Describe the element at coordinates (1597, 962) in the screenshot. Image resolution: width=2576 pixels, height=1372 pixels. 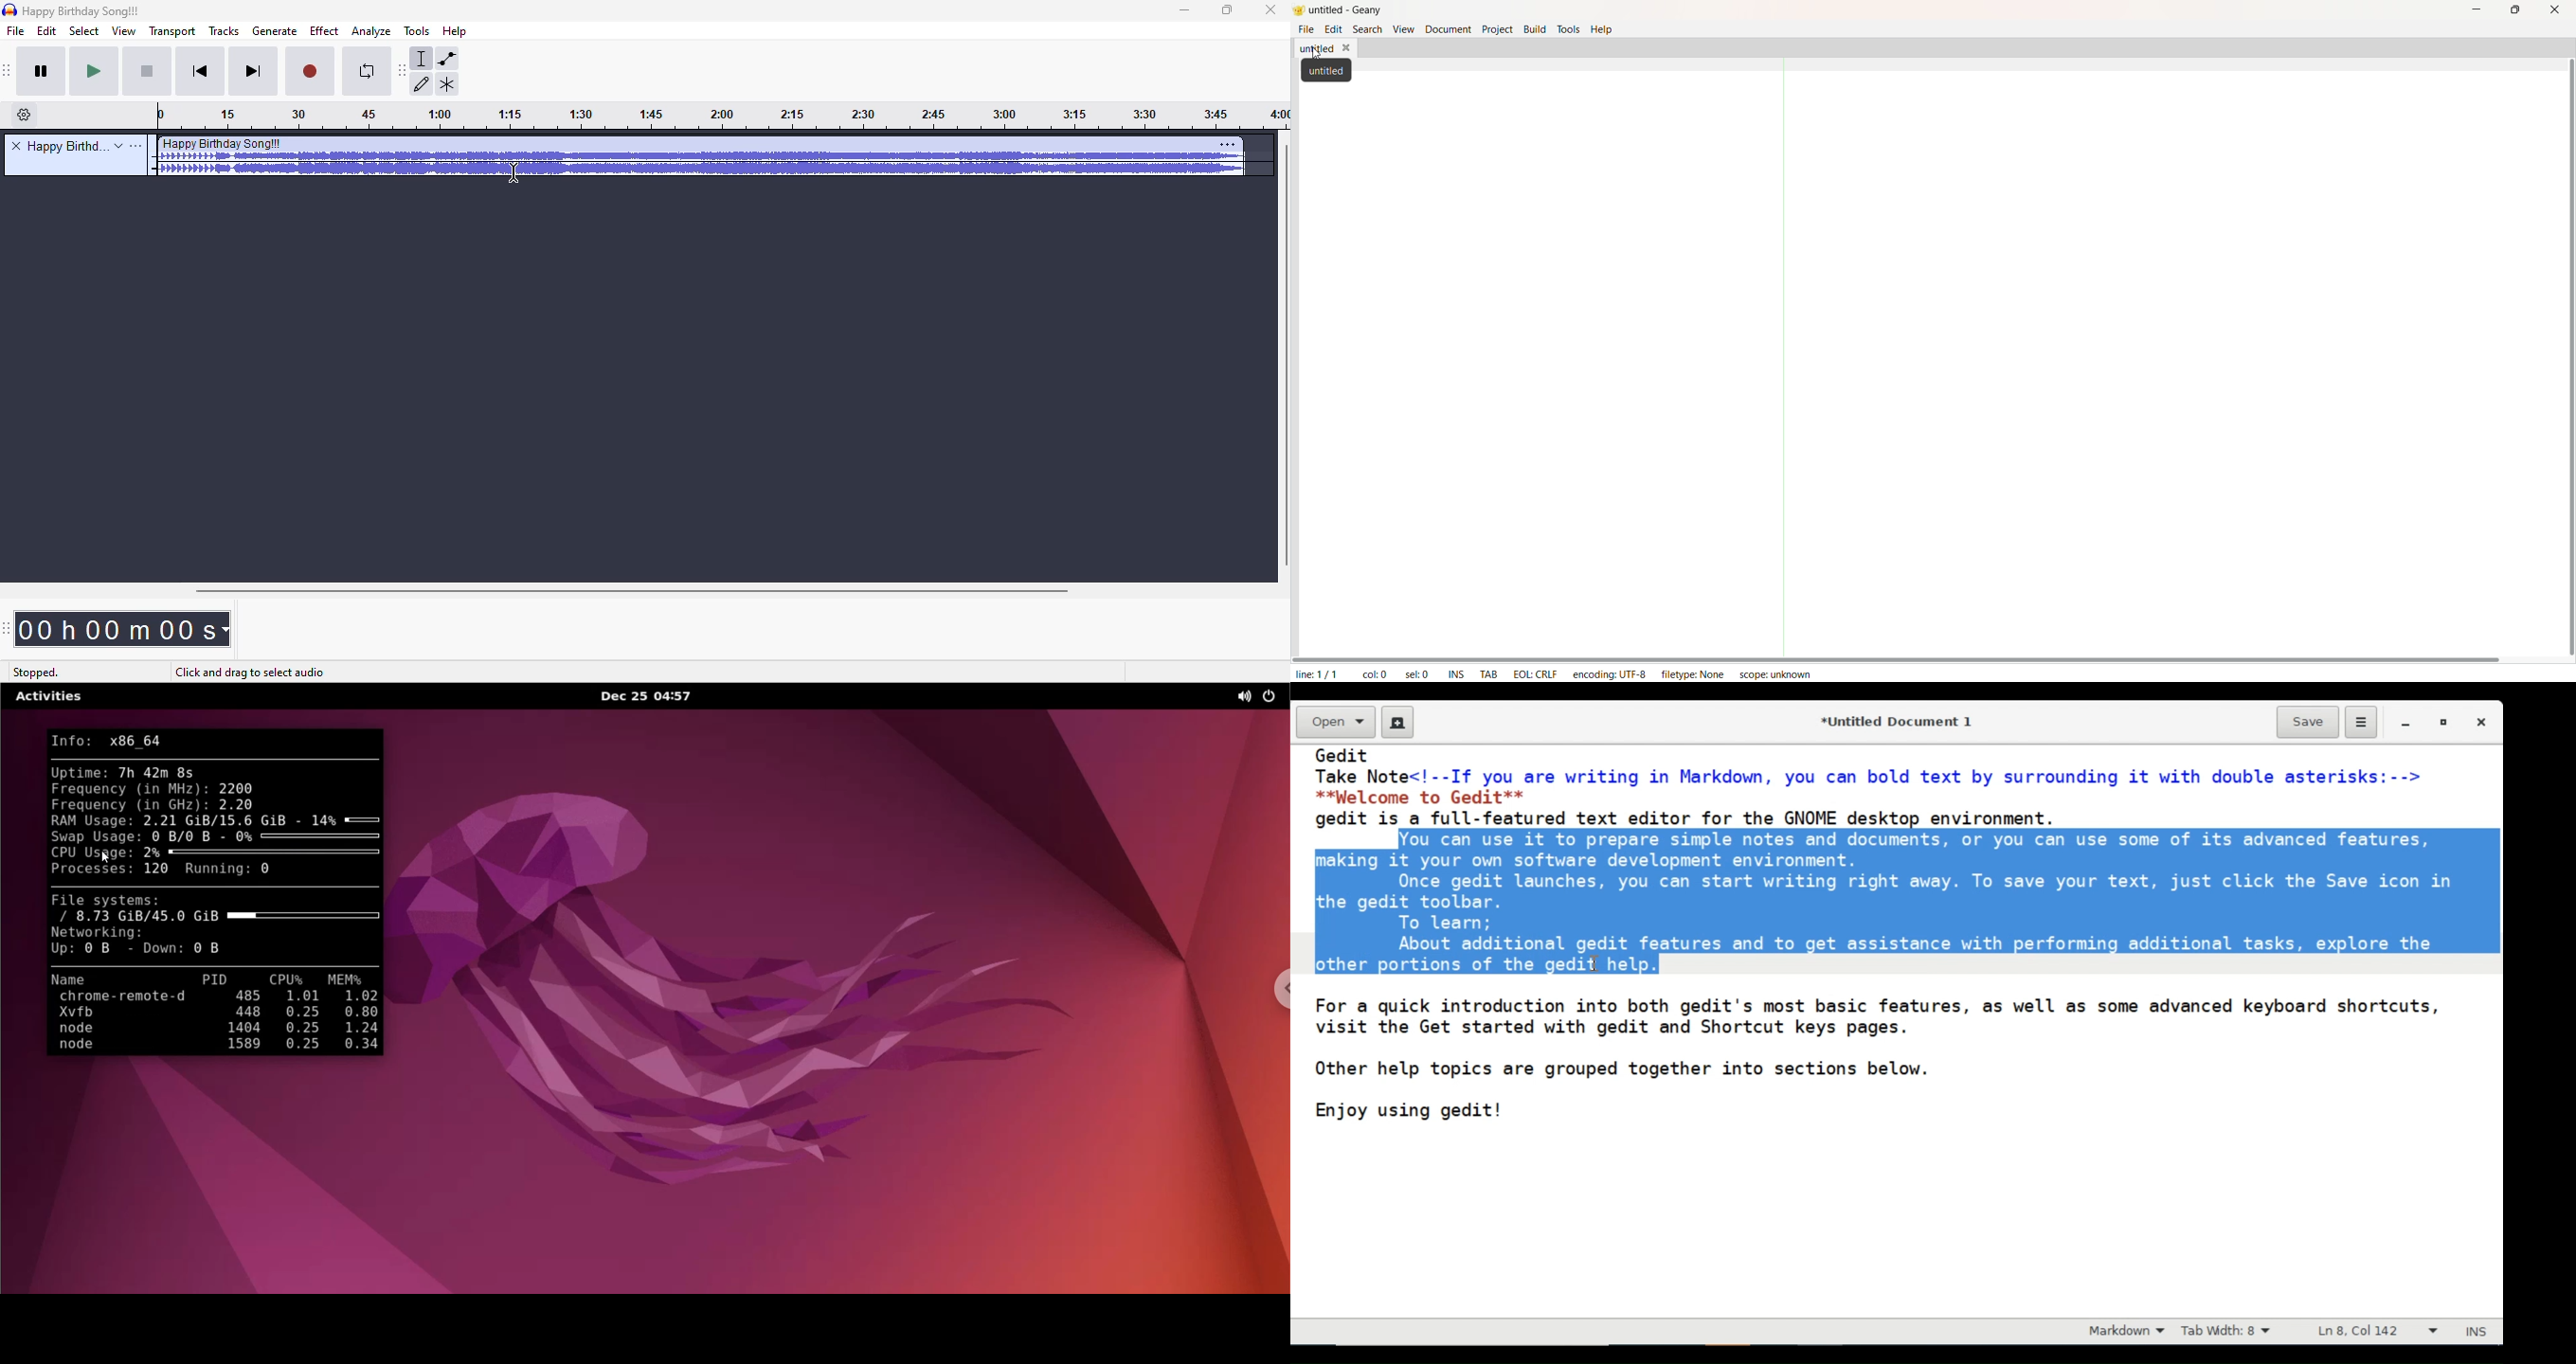
I see `Insertion cursor` at that location.